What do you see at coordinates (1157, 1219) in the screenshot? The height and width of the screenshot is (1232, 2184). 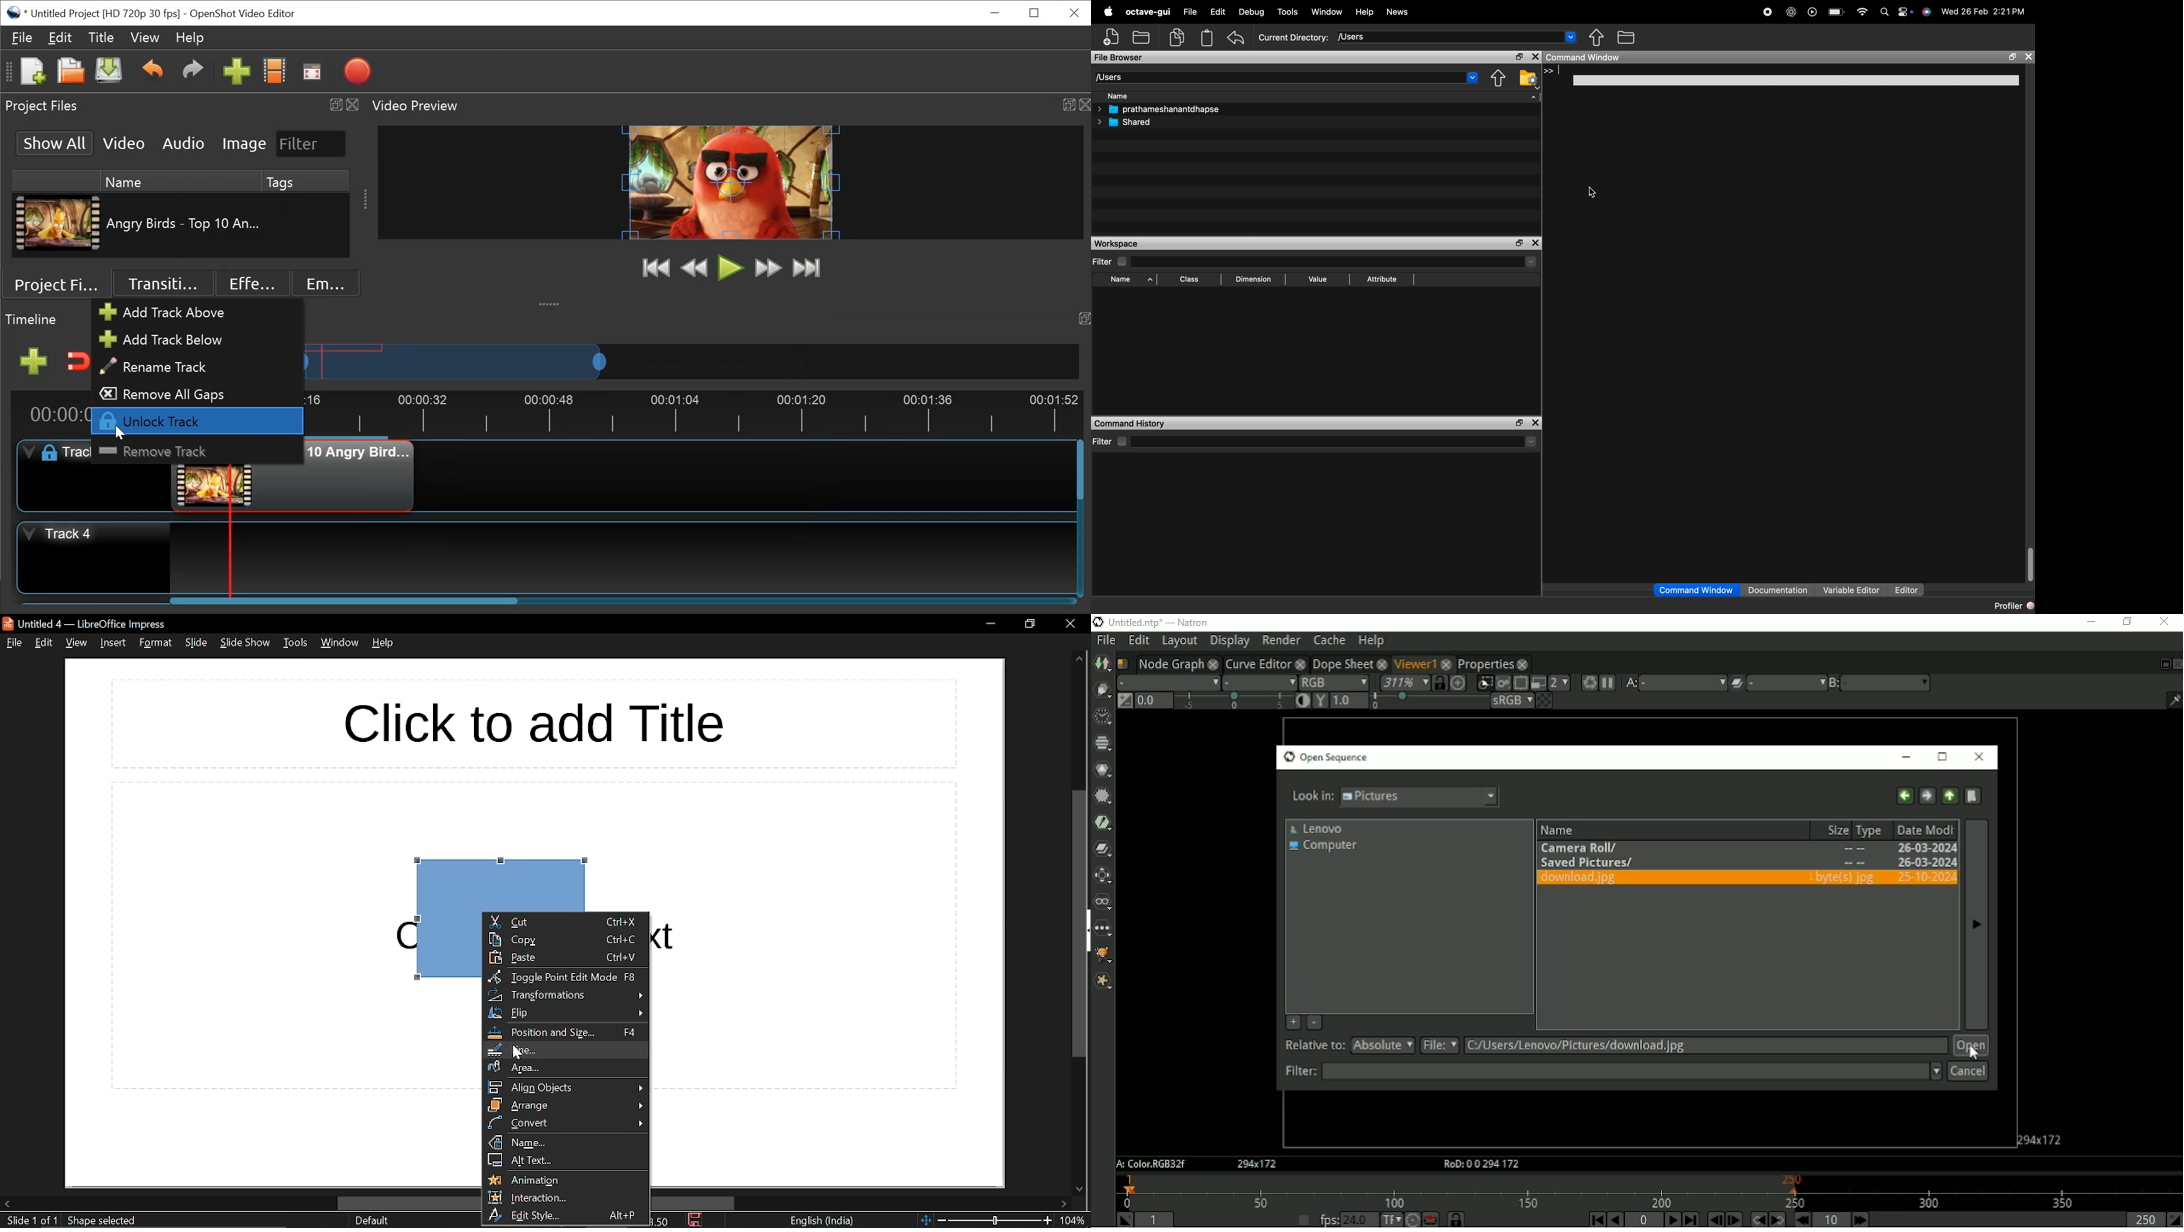 I see `Playback in point` at bounding box center [1157, 1219].